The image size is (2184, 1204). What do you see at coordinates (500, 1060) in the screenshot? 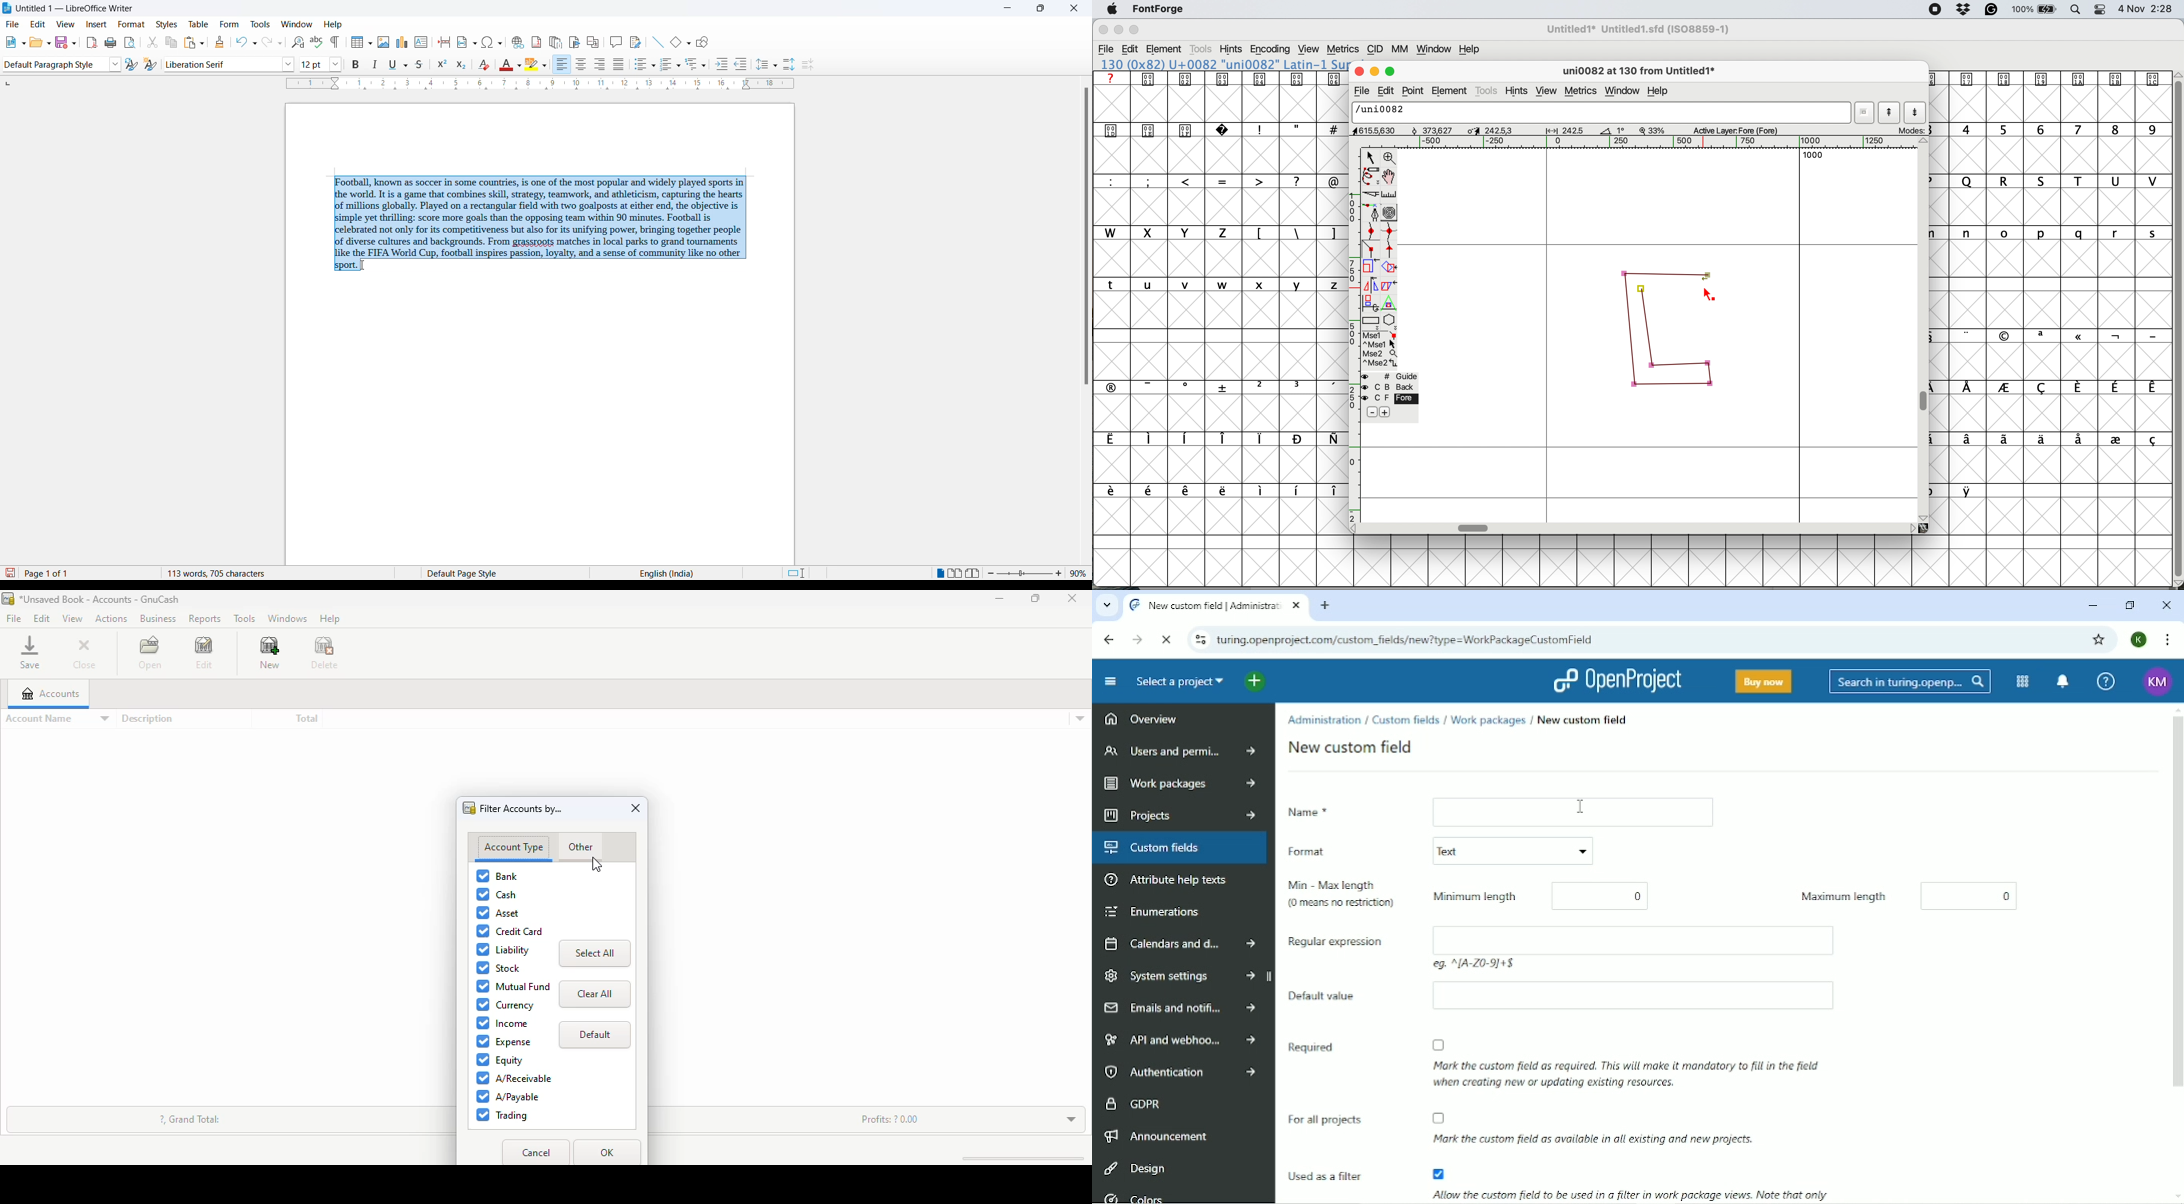
I see `equity` at bounding box center [500, 1060].